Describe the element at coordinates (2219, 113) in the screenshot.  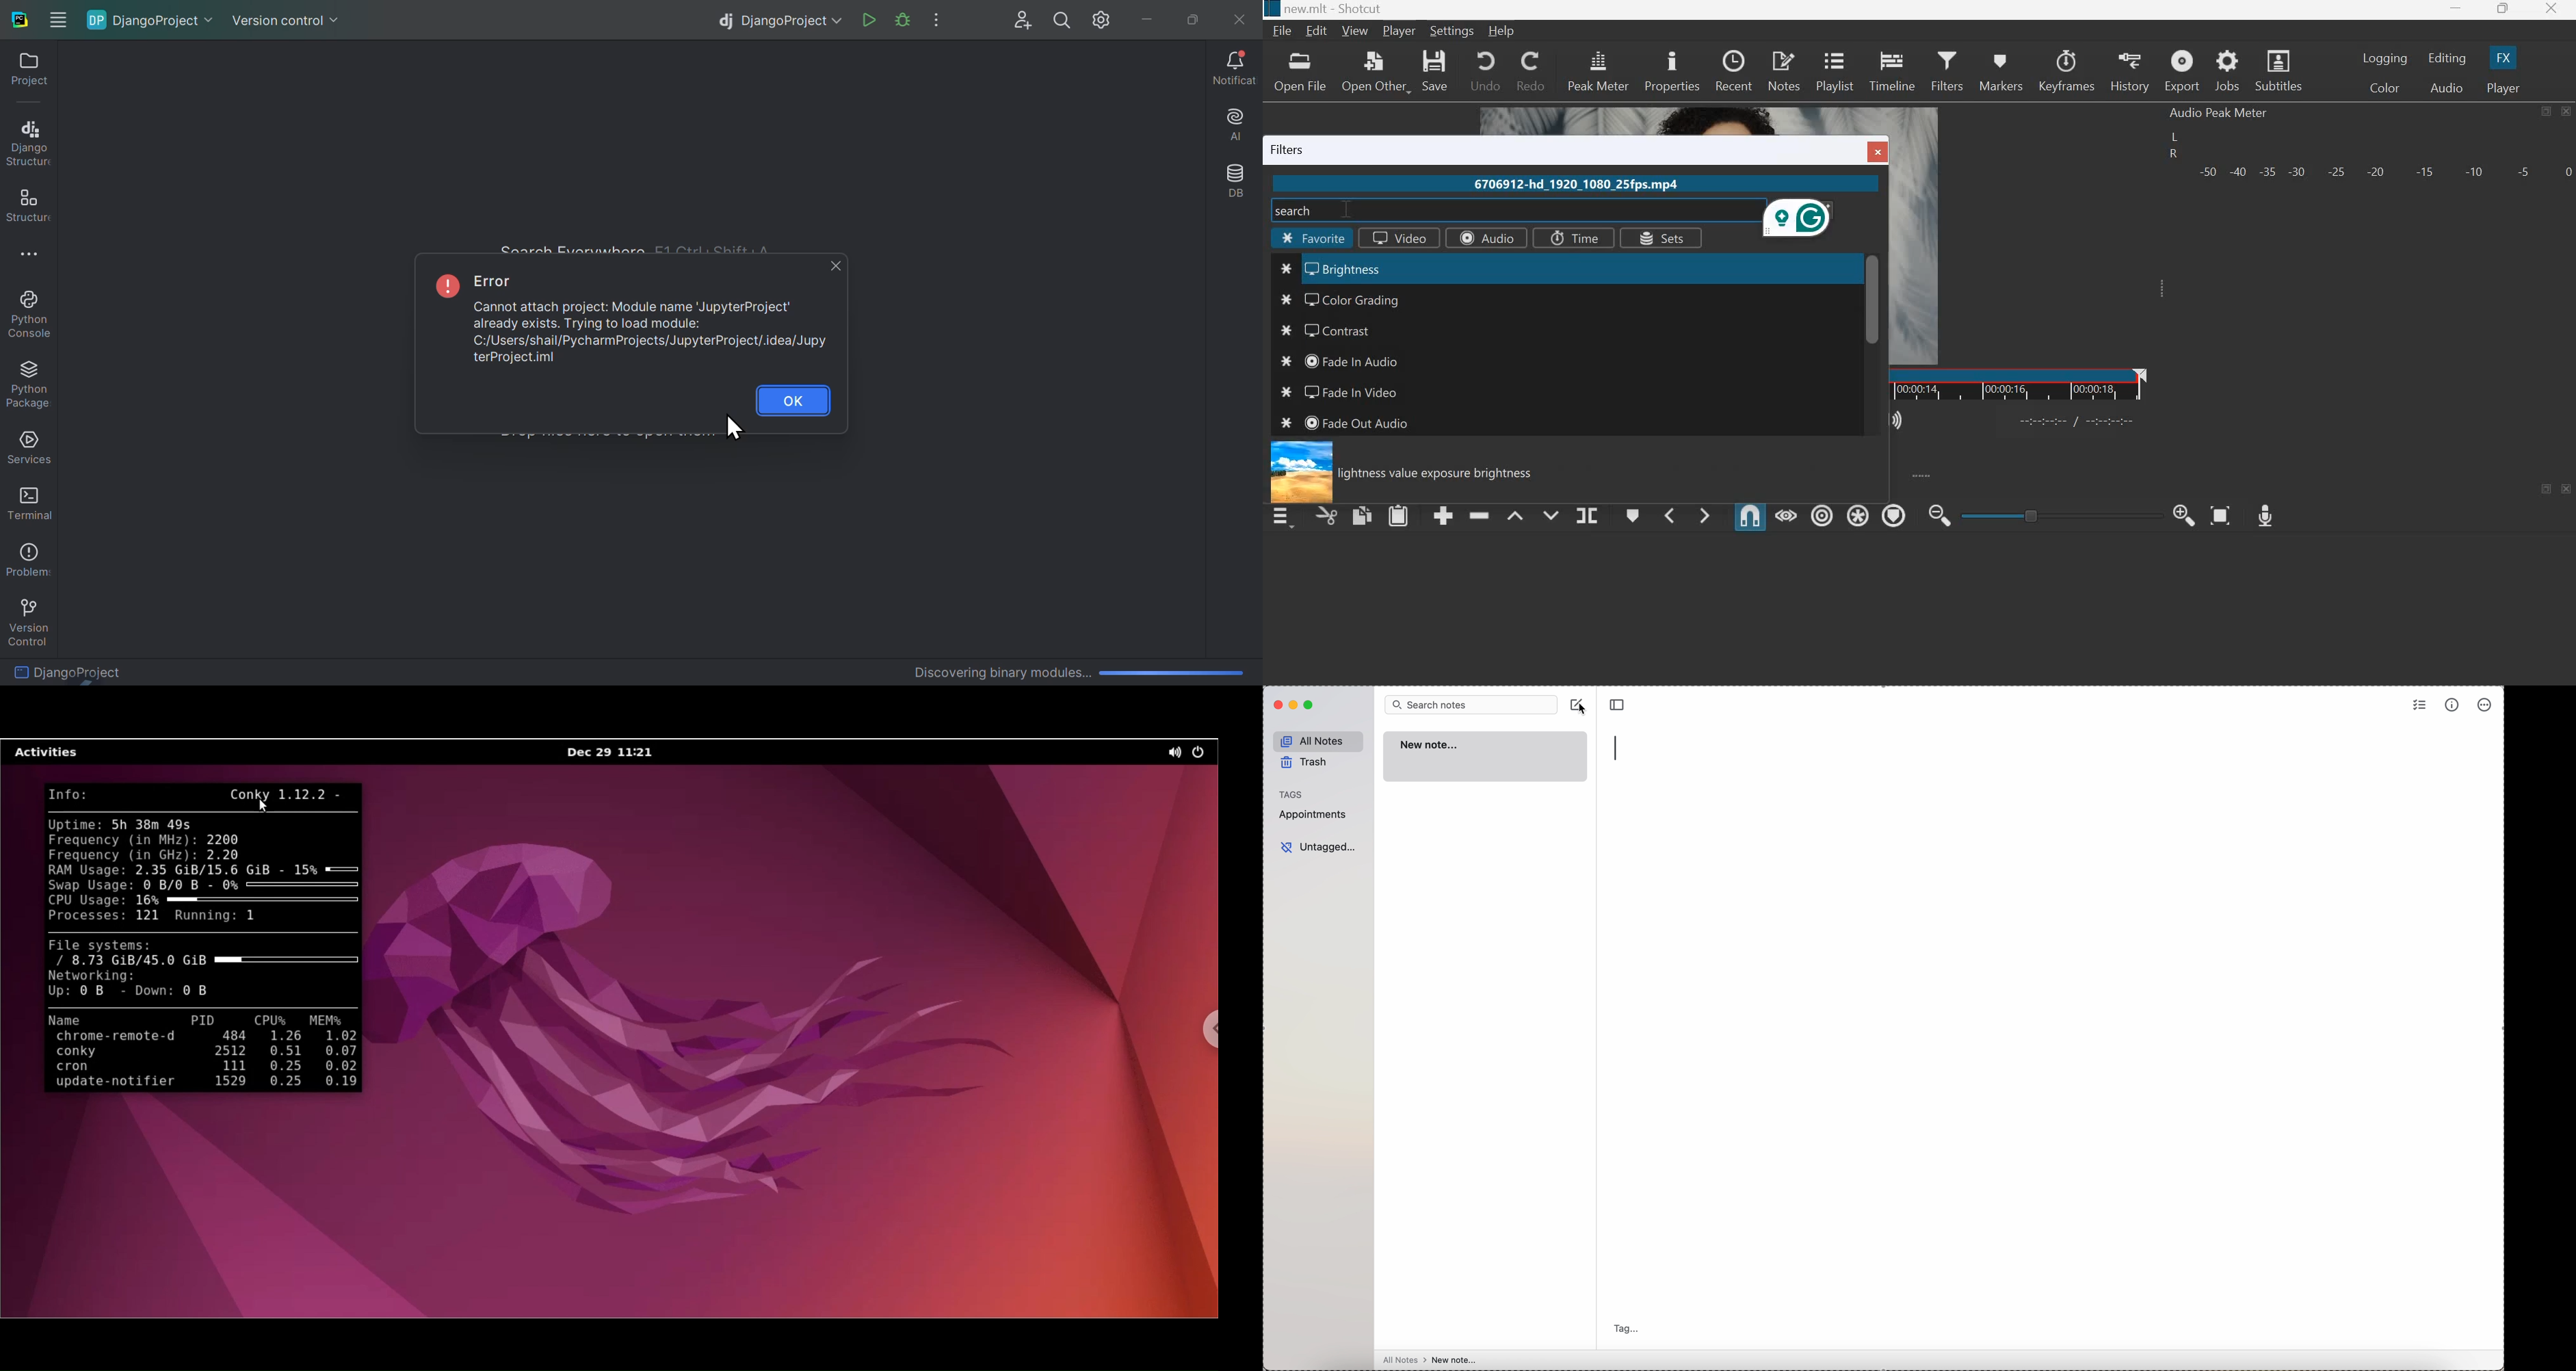
I see `Audio Peak Meter` at that location.